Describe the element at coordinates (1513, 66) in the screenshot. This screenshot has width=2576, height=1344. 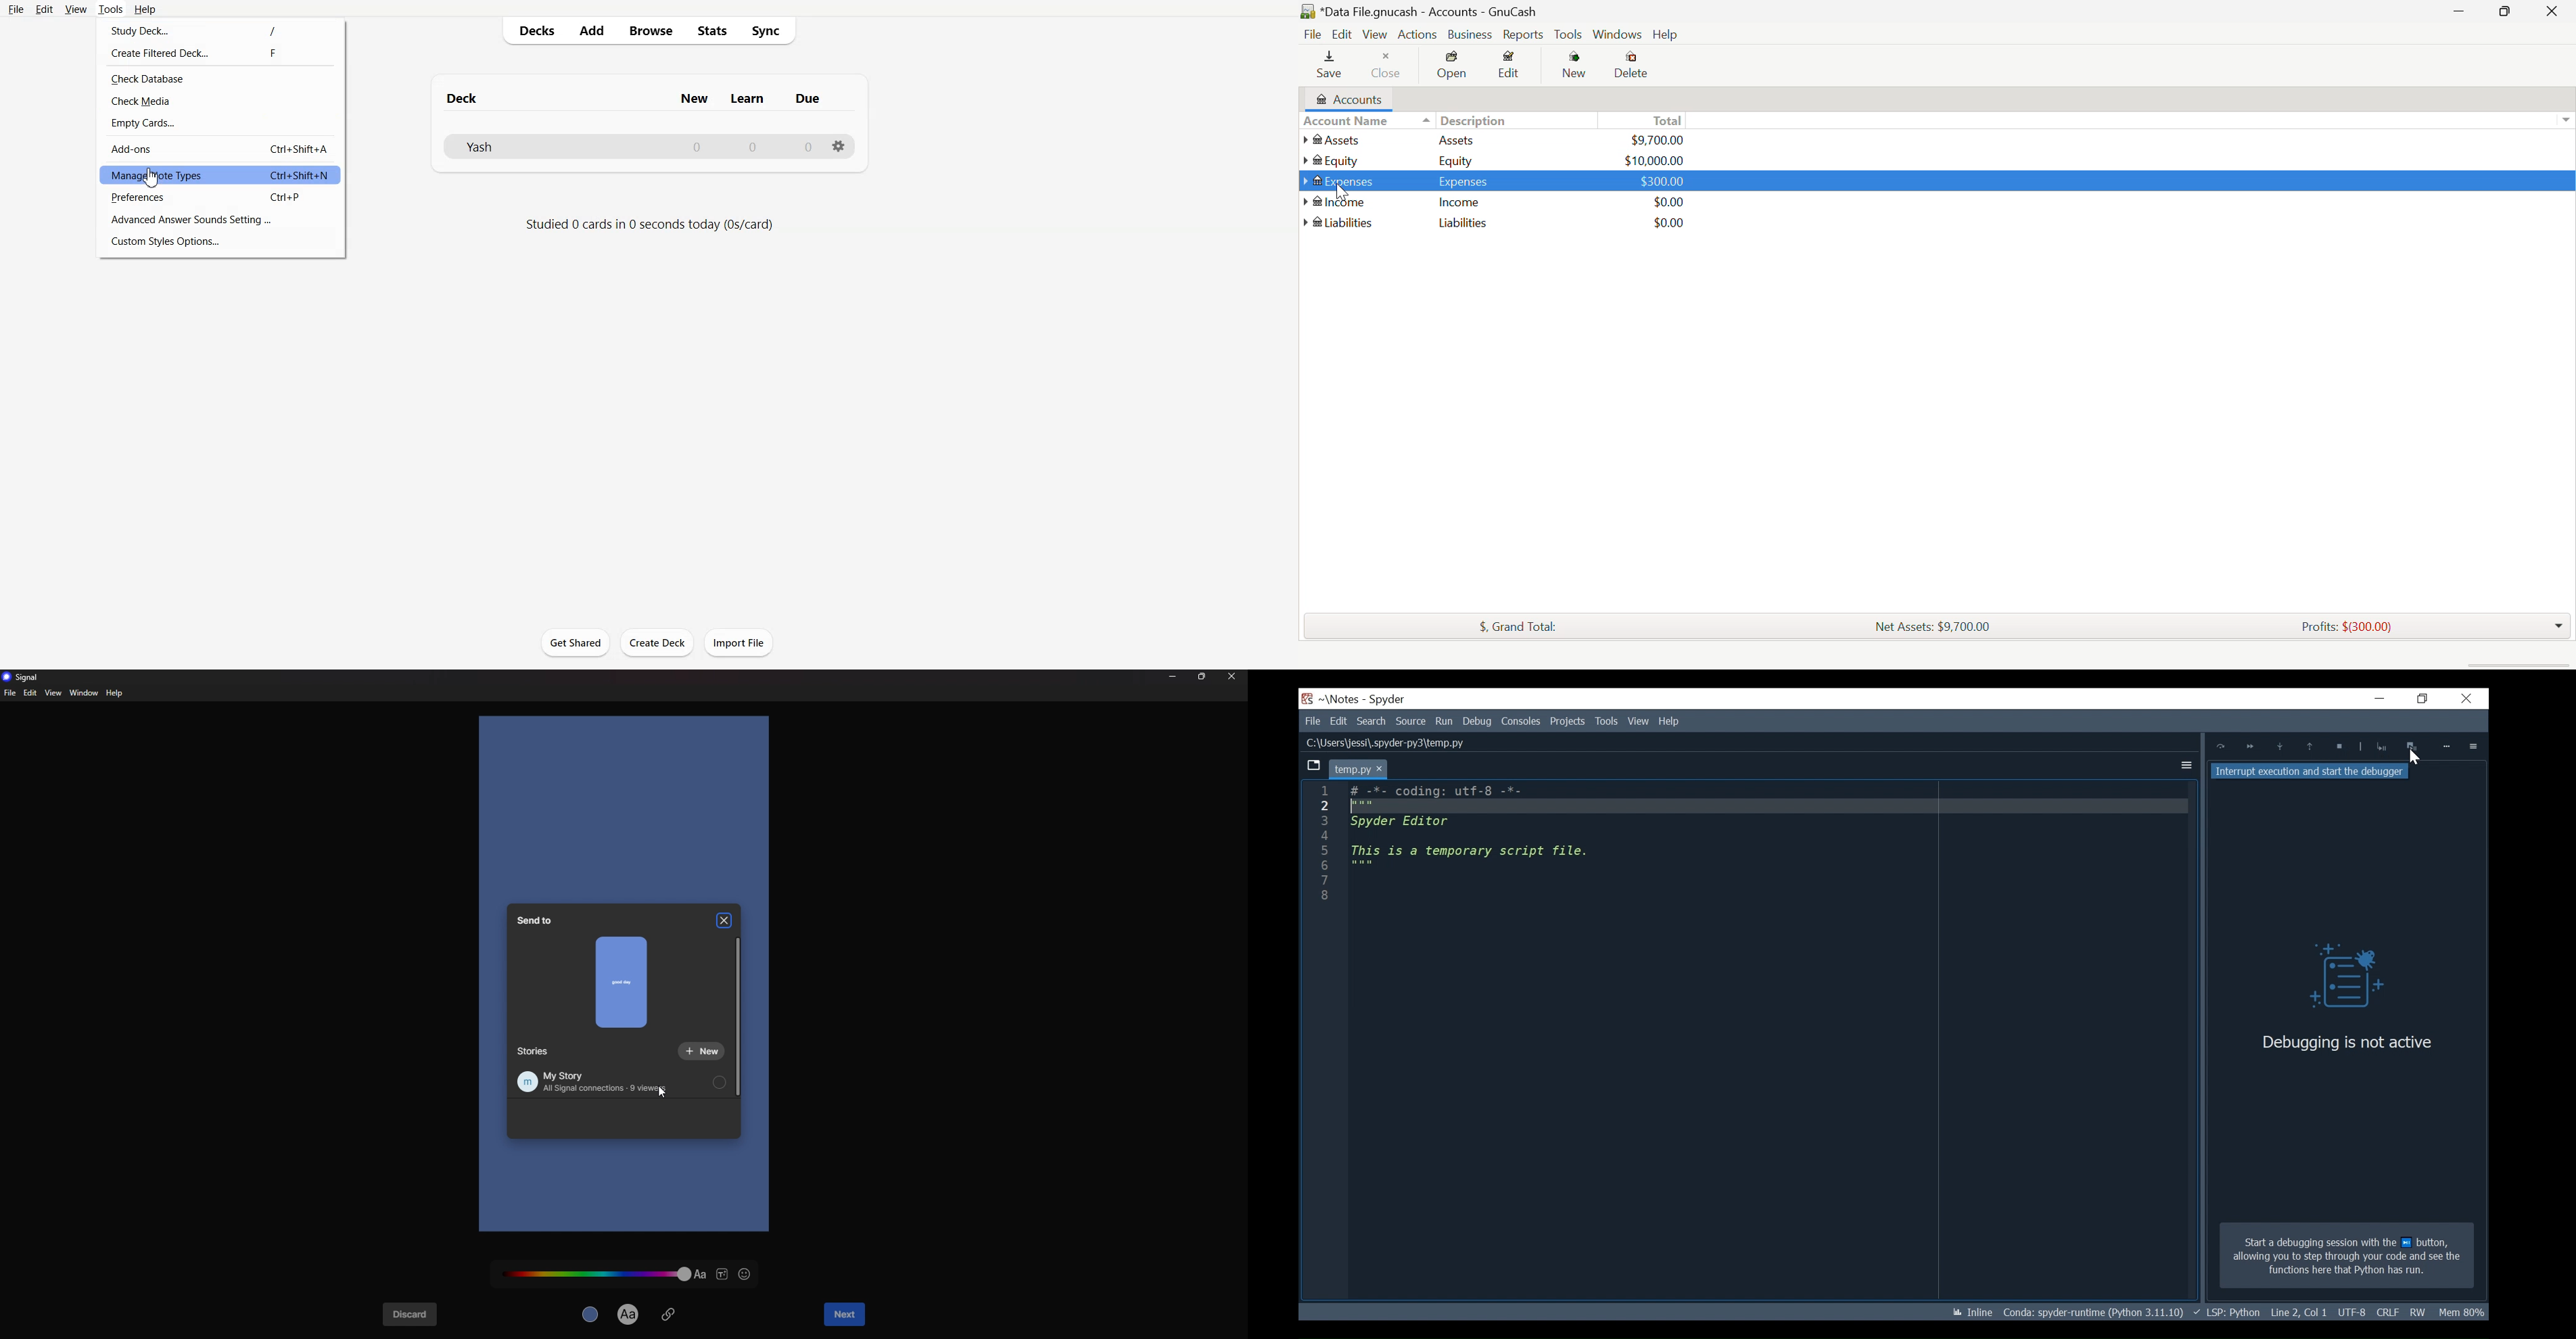
I see `Edit` at that location.